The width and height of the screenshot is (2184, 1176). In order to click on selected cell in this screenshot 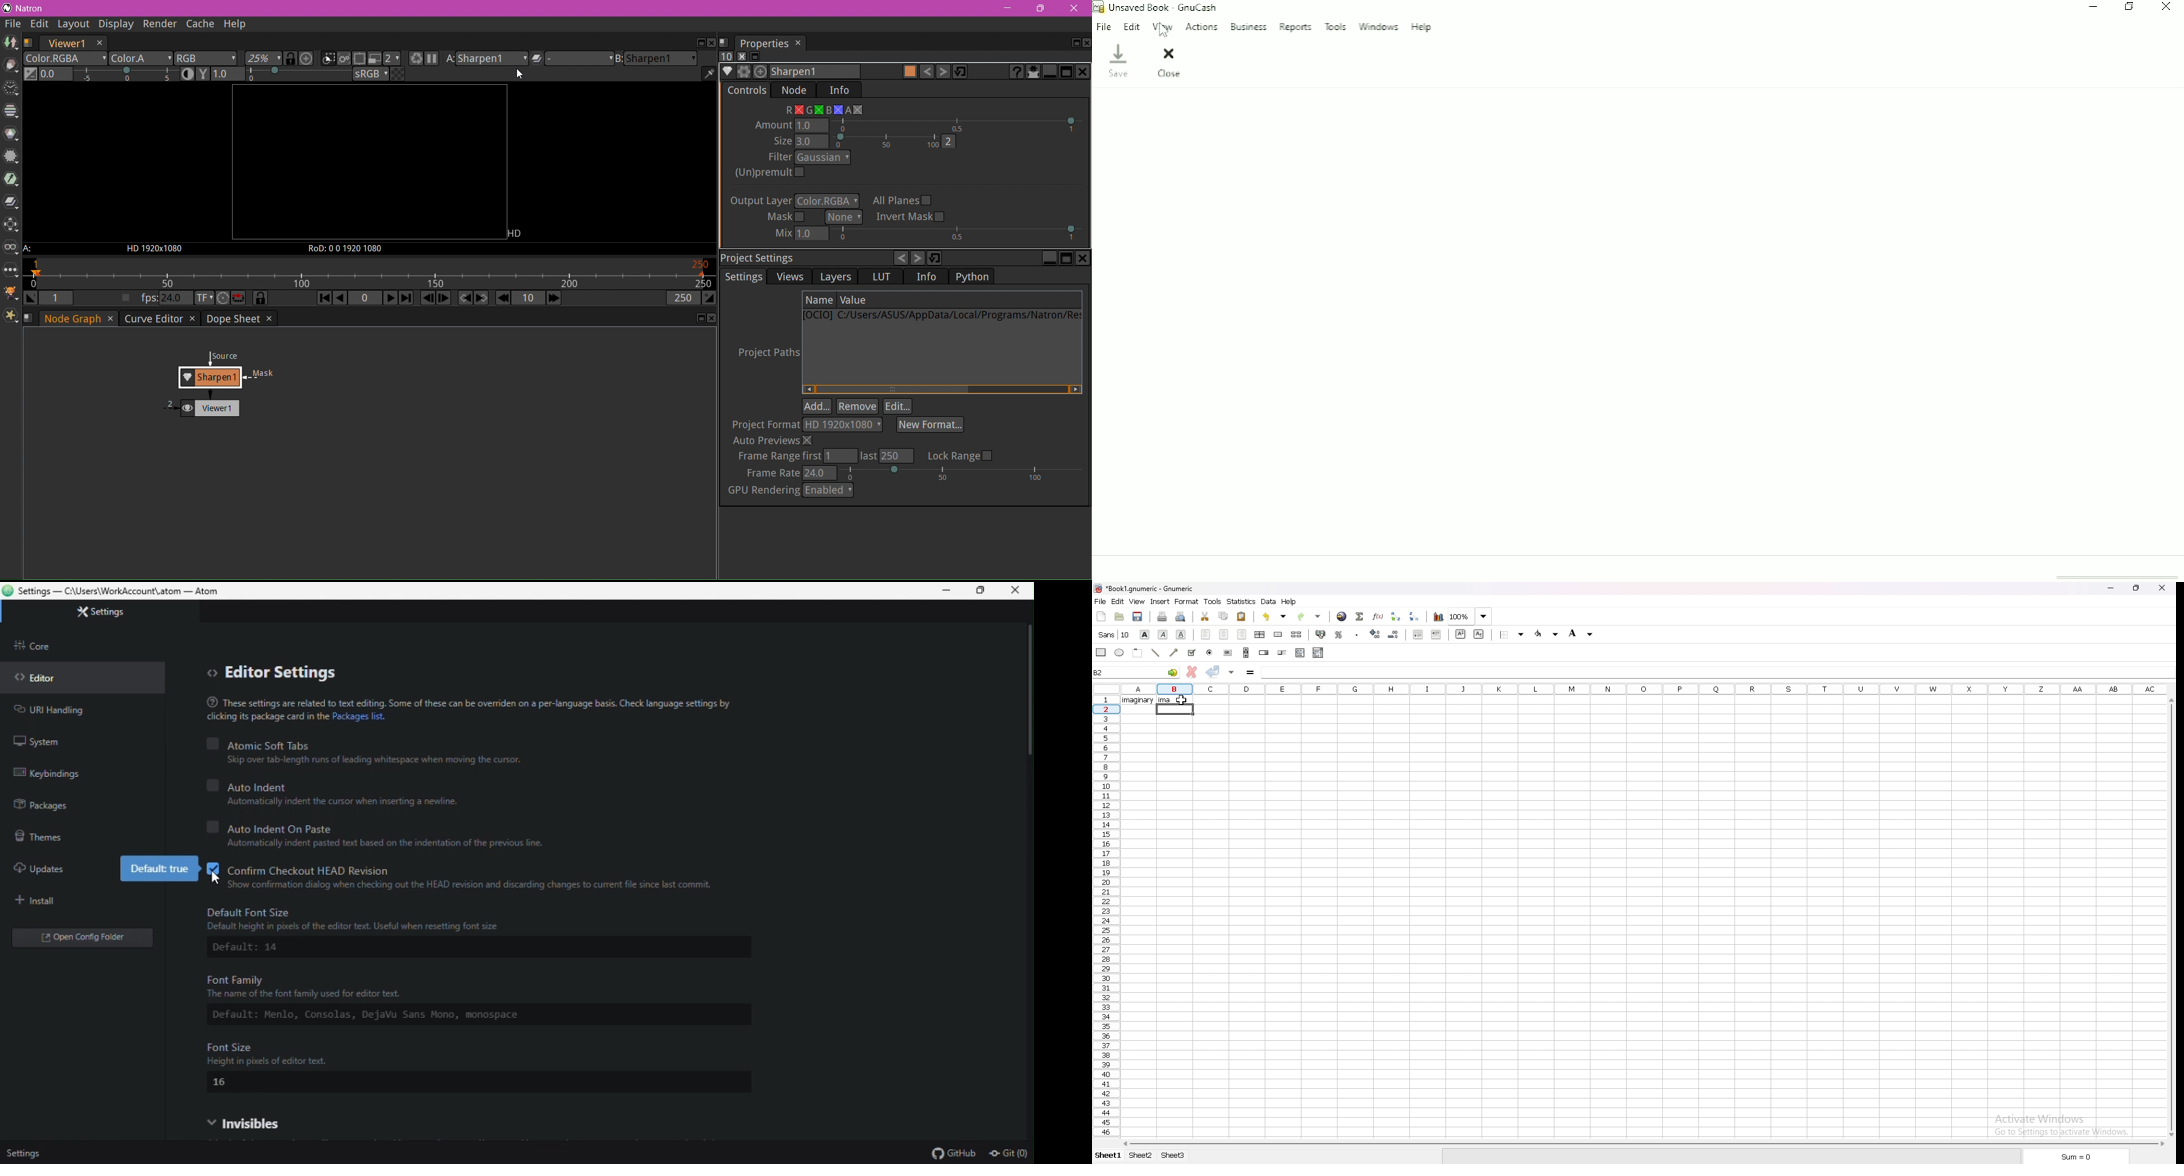, I will do `click(1175, 710)`.